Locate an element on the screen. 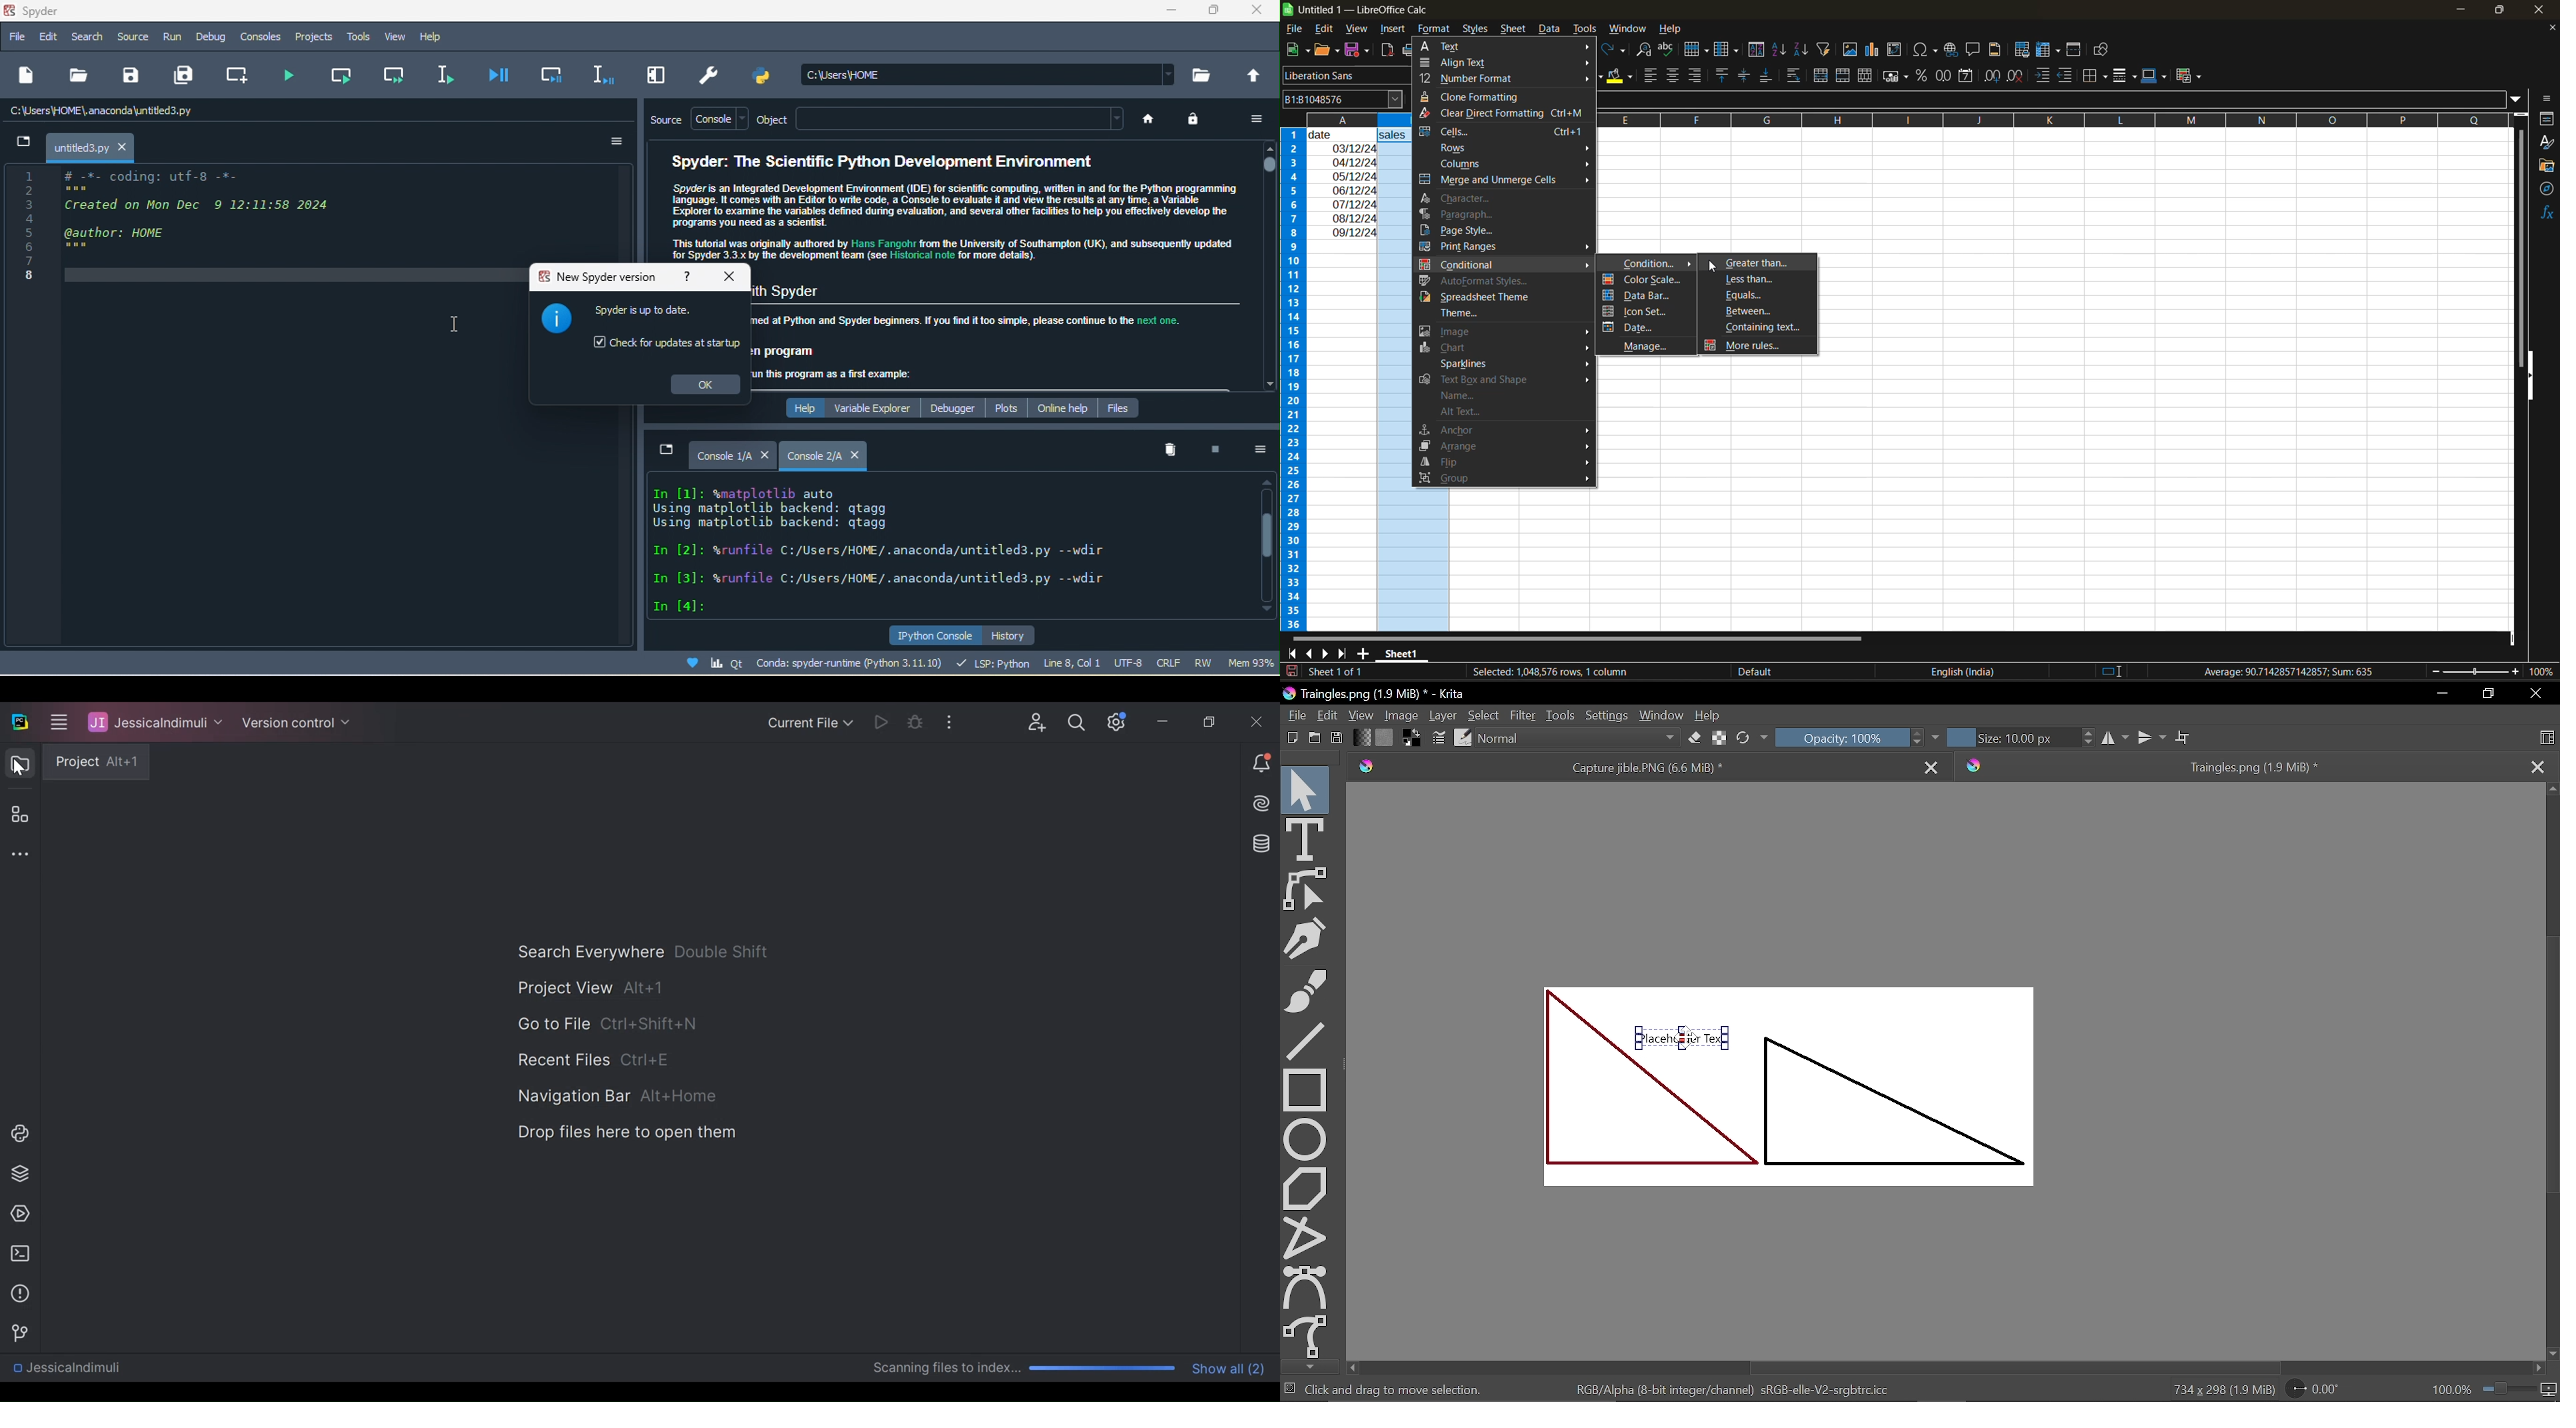 This screenshot has width=2576, height=1428. Layer is located at coordinates (1443, 715).